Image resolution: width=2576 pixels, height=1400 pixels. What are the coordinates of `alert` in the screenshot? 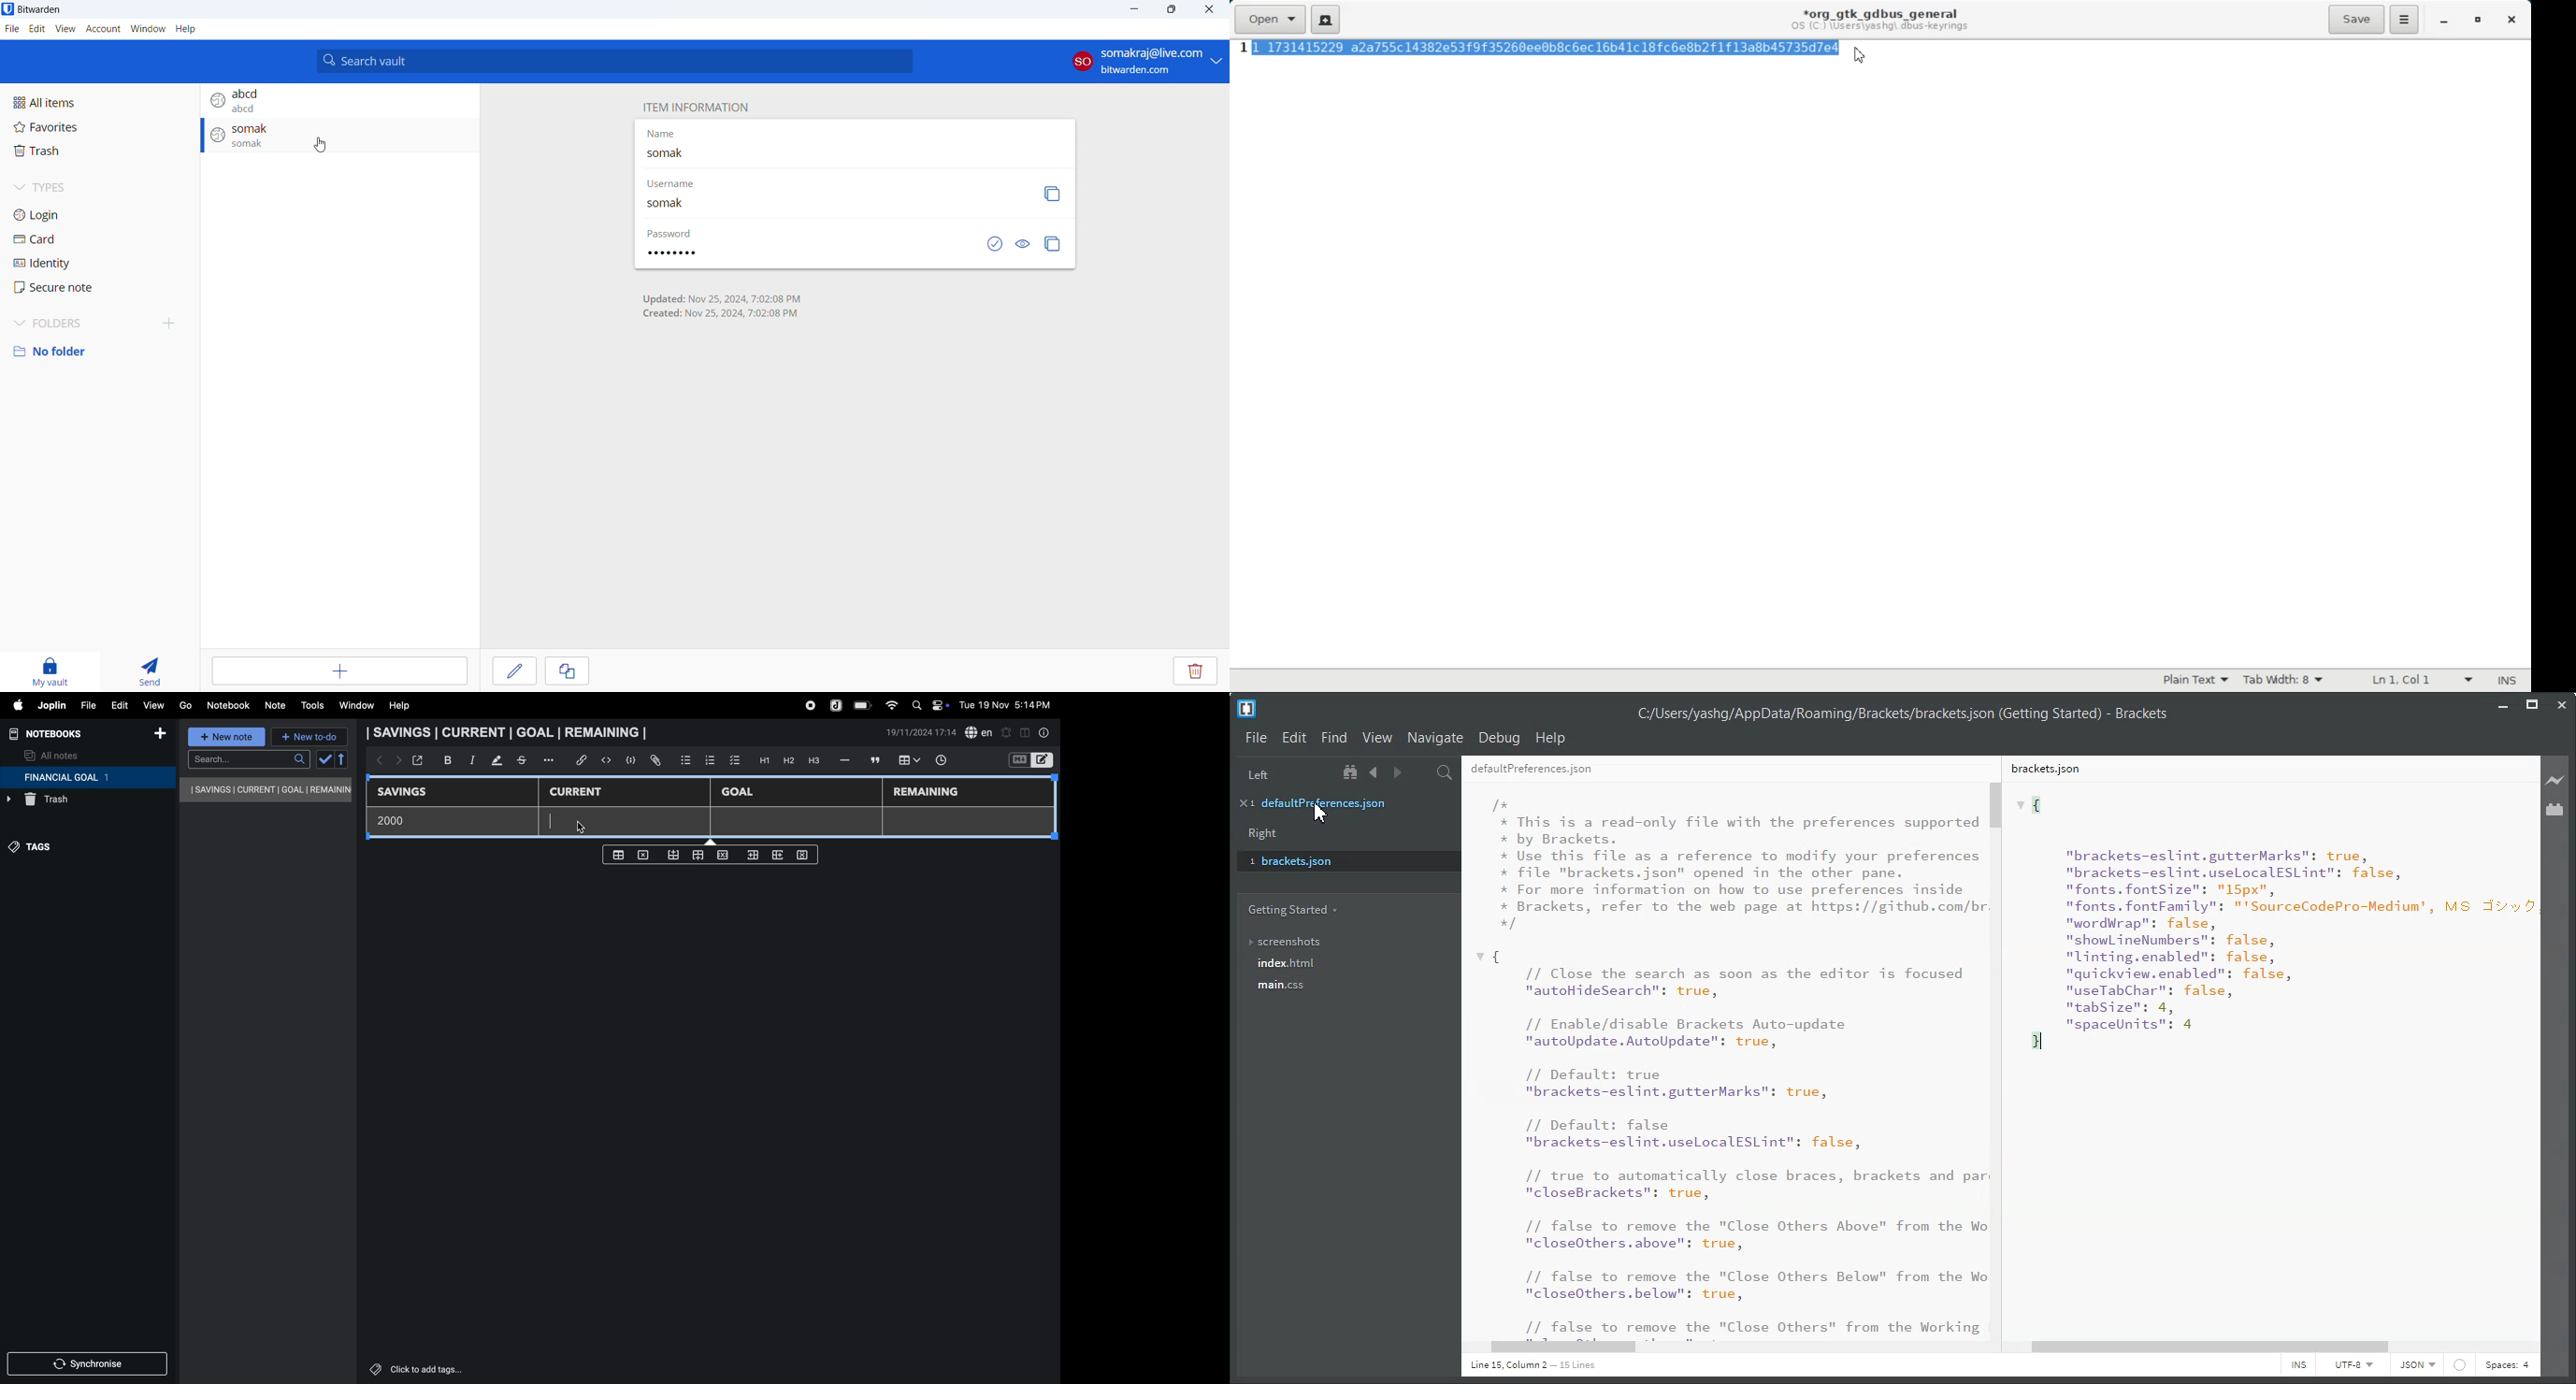 It's located at (1006, 732).